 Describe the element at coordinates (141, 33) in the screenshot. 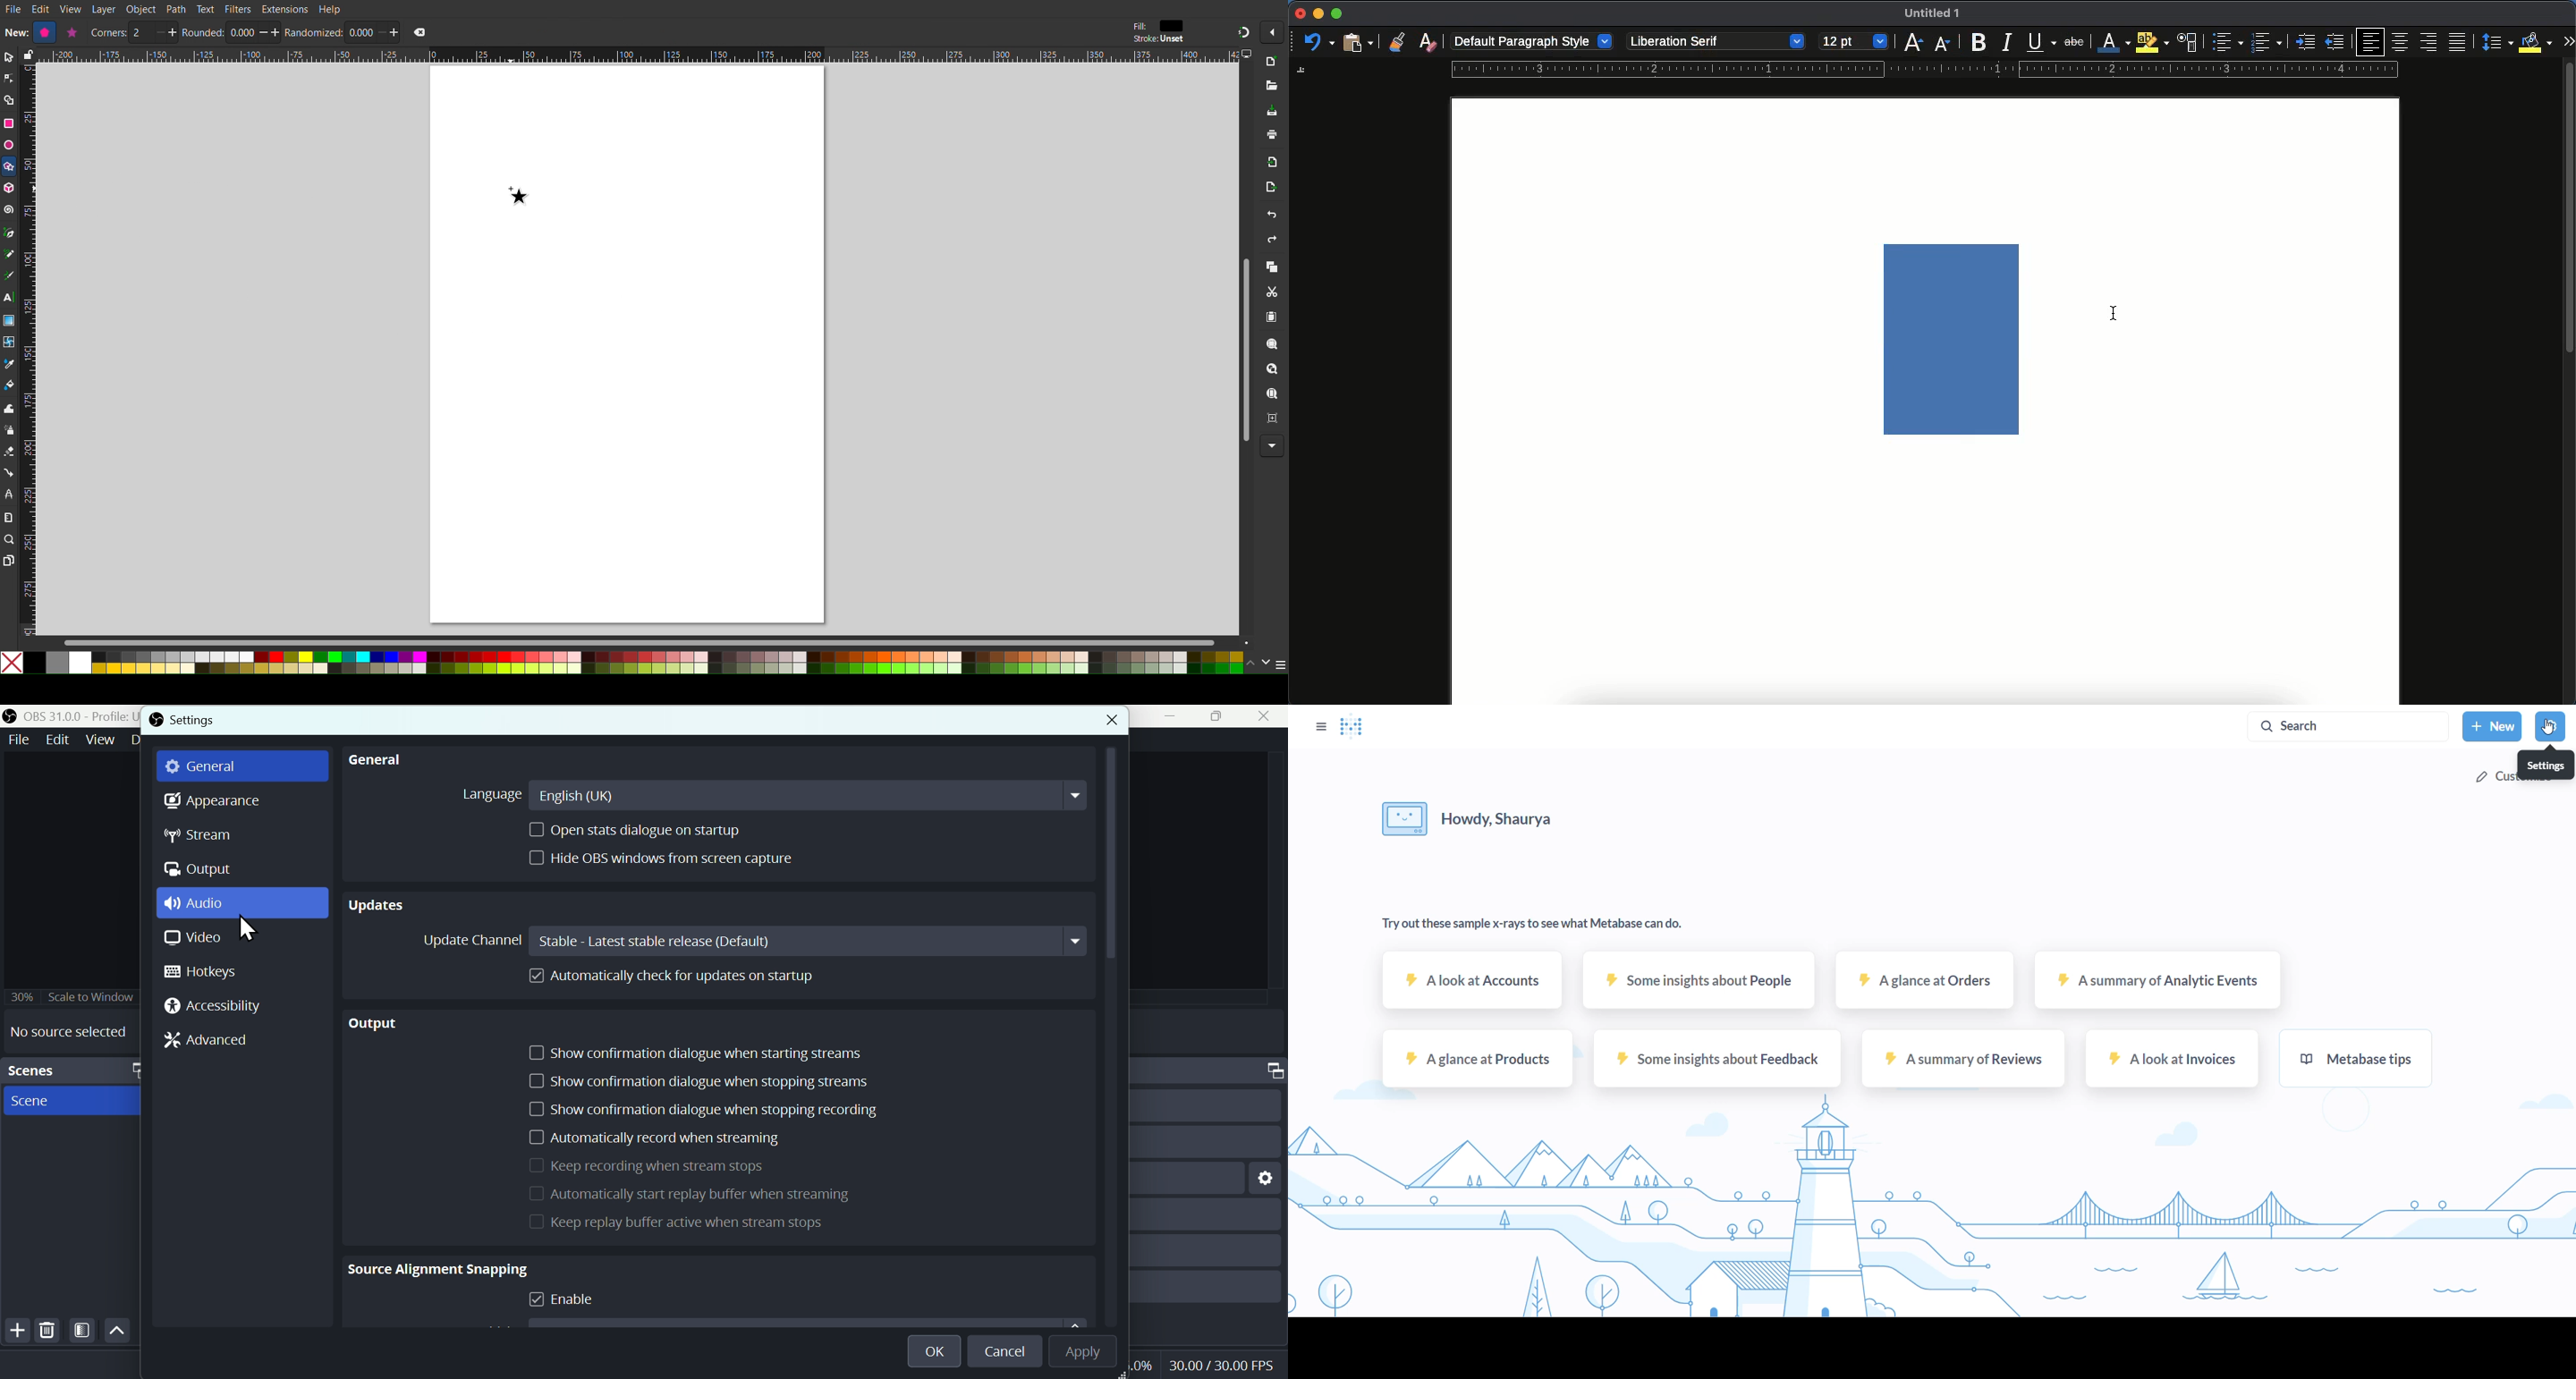

I see `2` at that location.